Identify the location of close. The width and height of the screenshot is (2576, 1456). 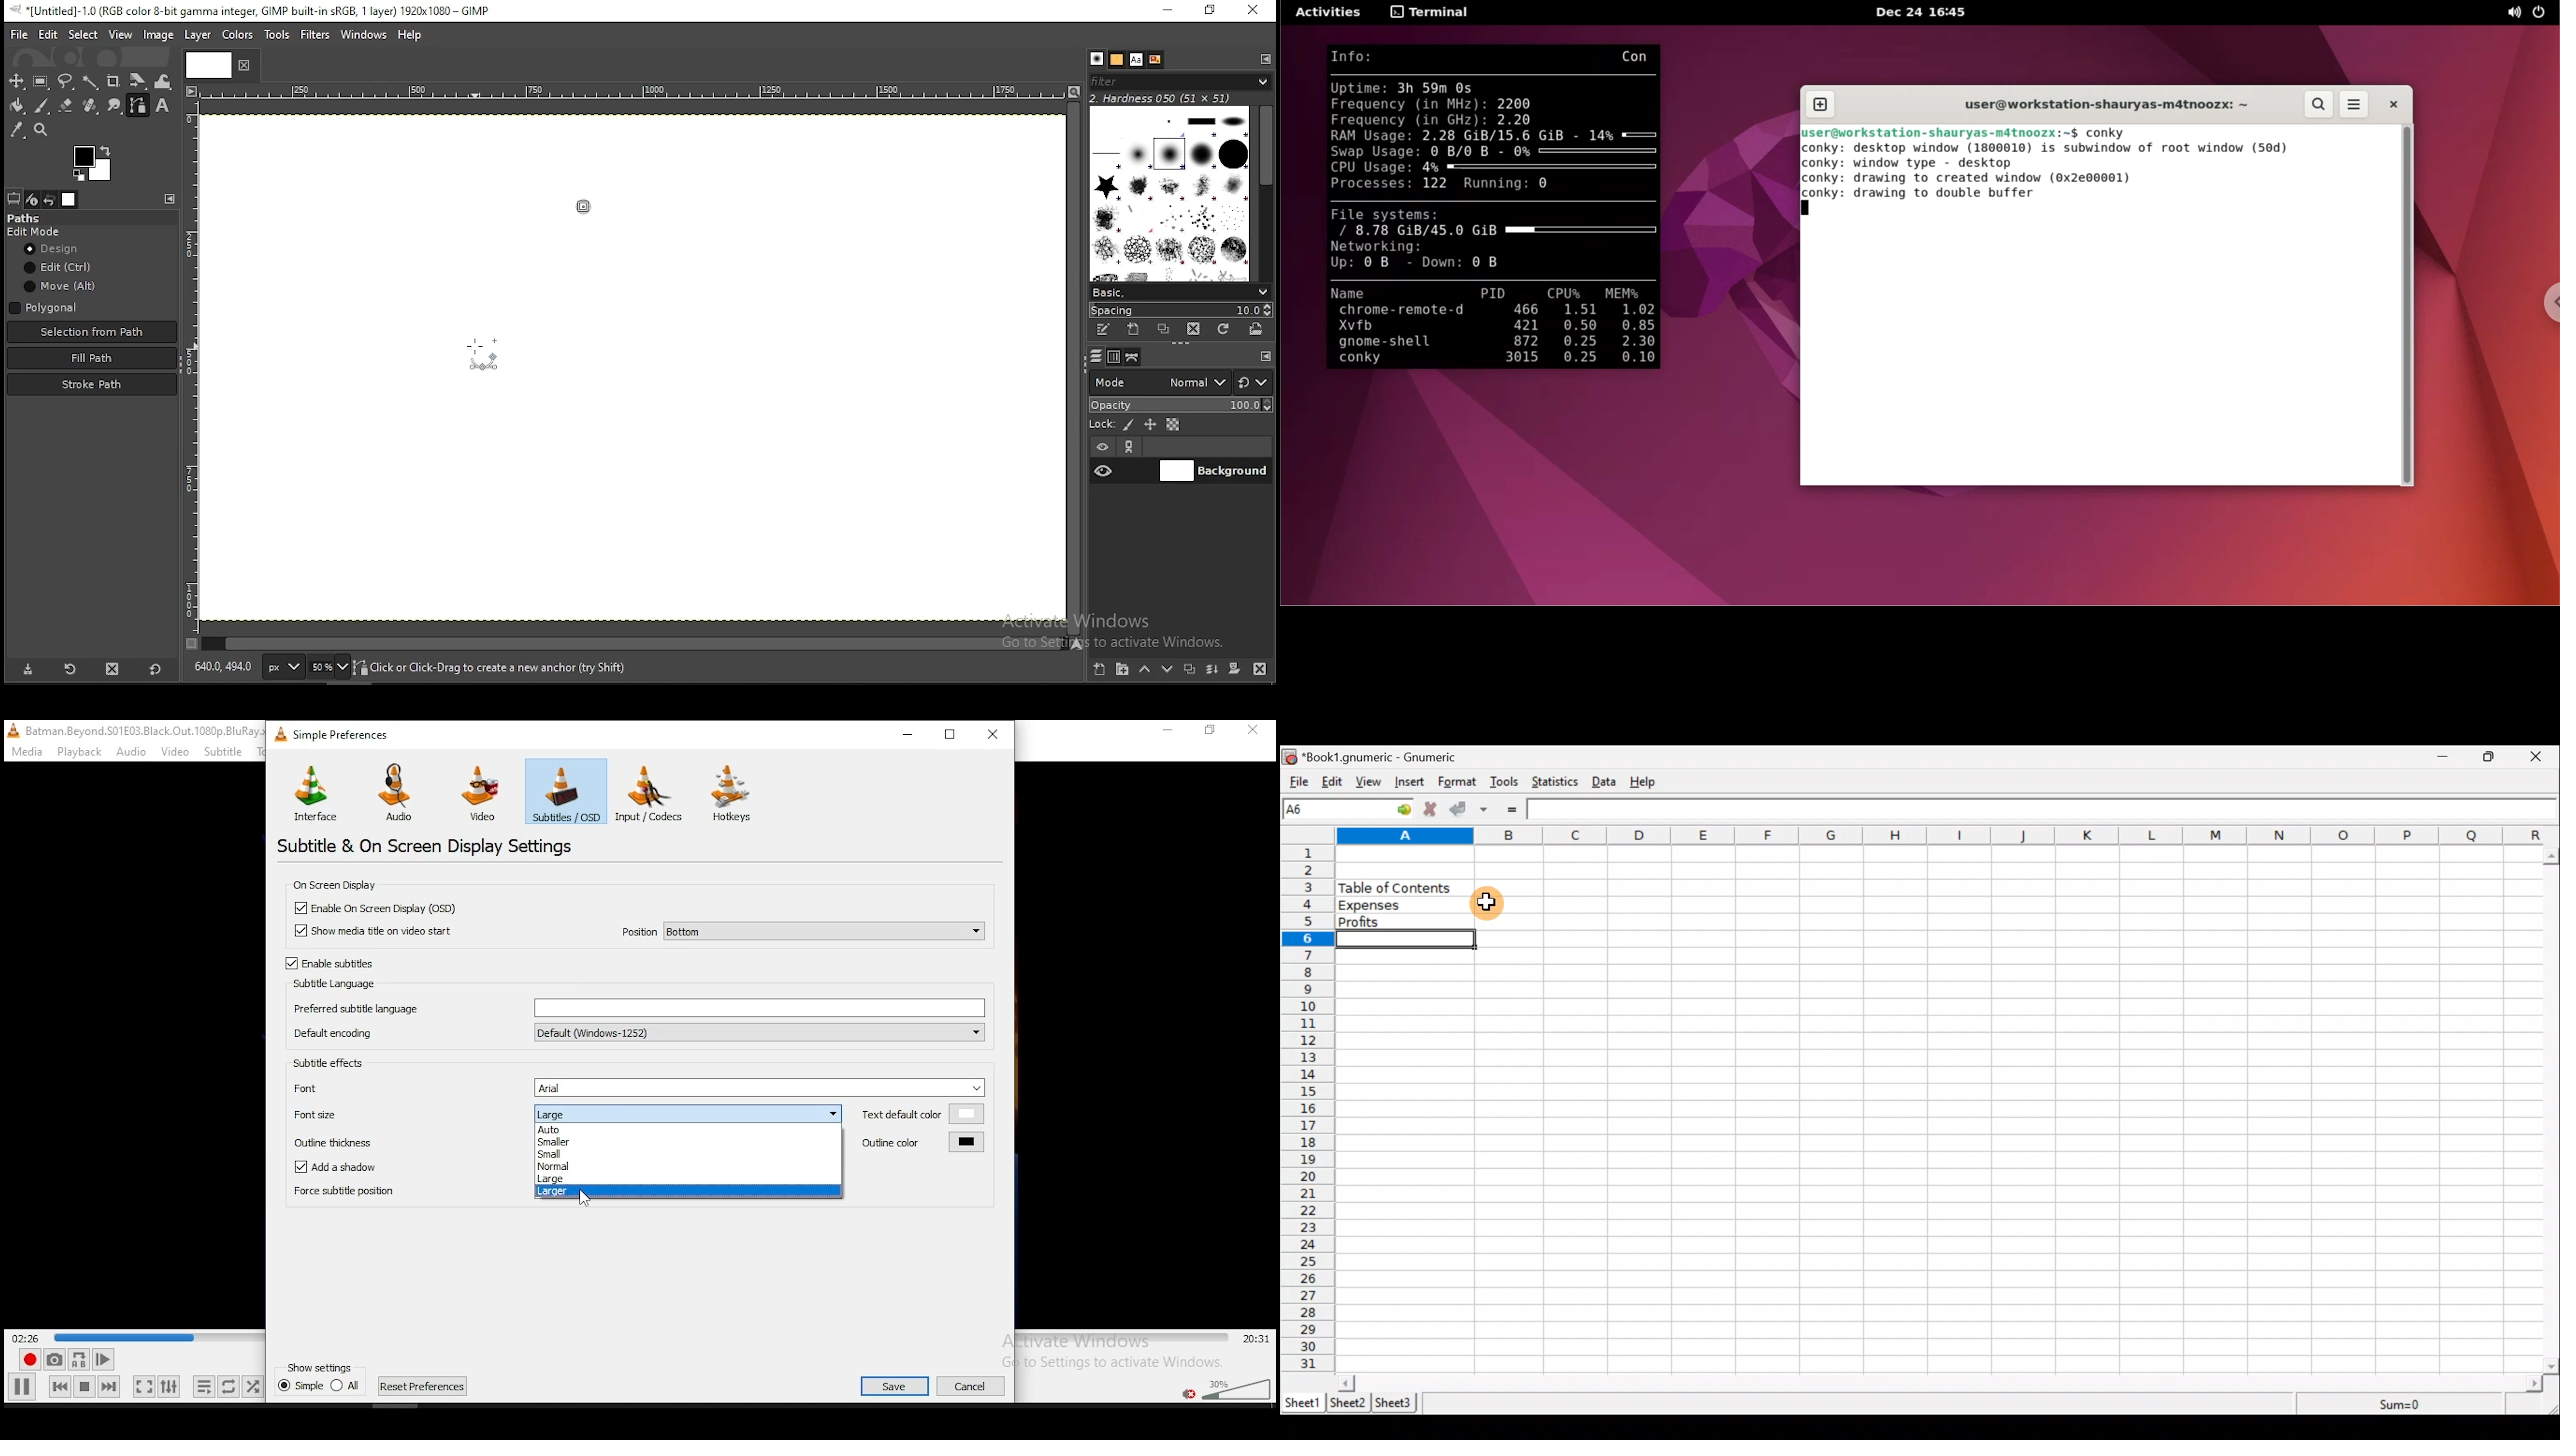
(244, 68).